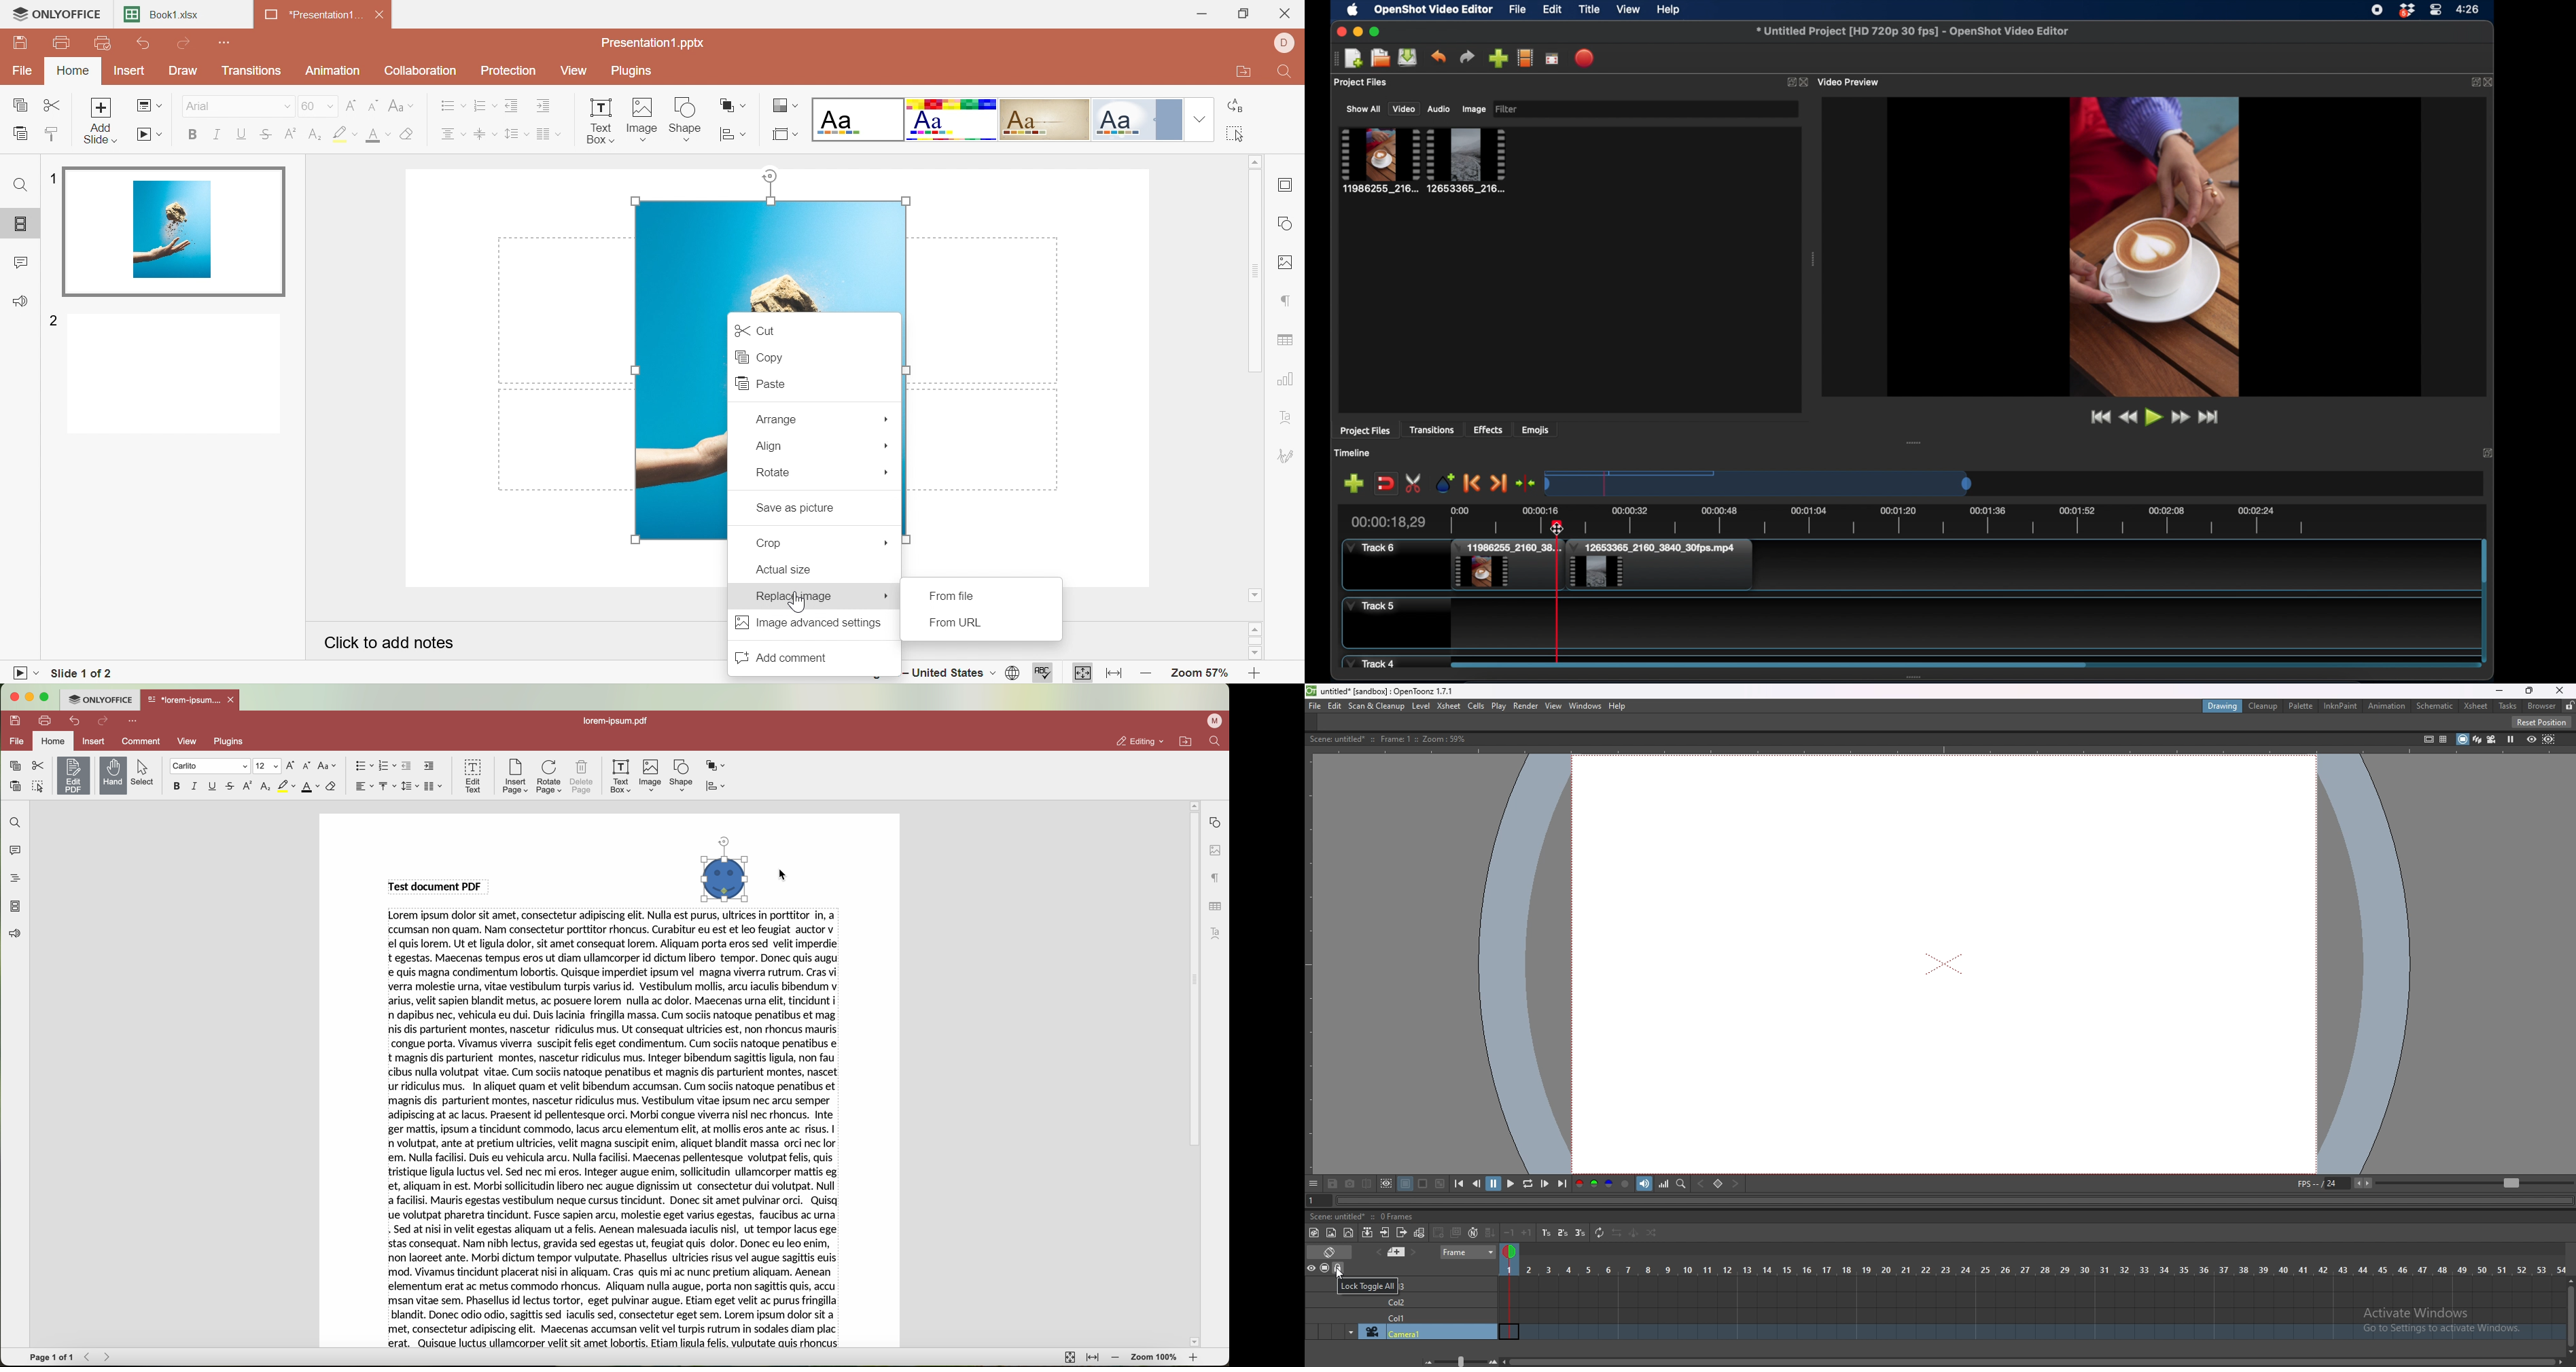  What do you see at coordinates (16, 741) in the screenshot?
I see `file` at bounding box center [16, 741].